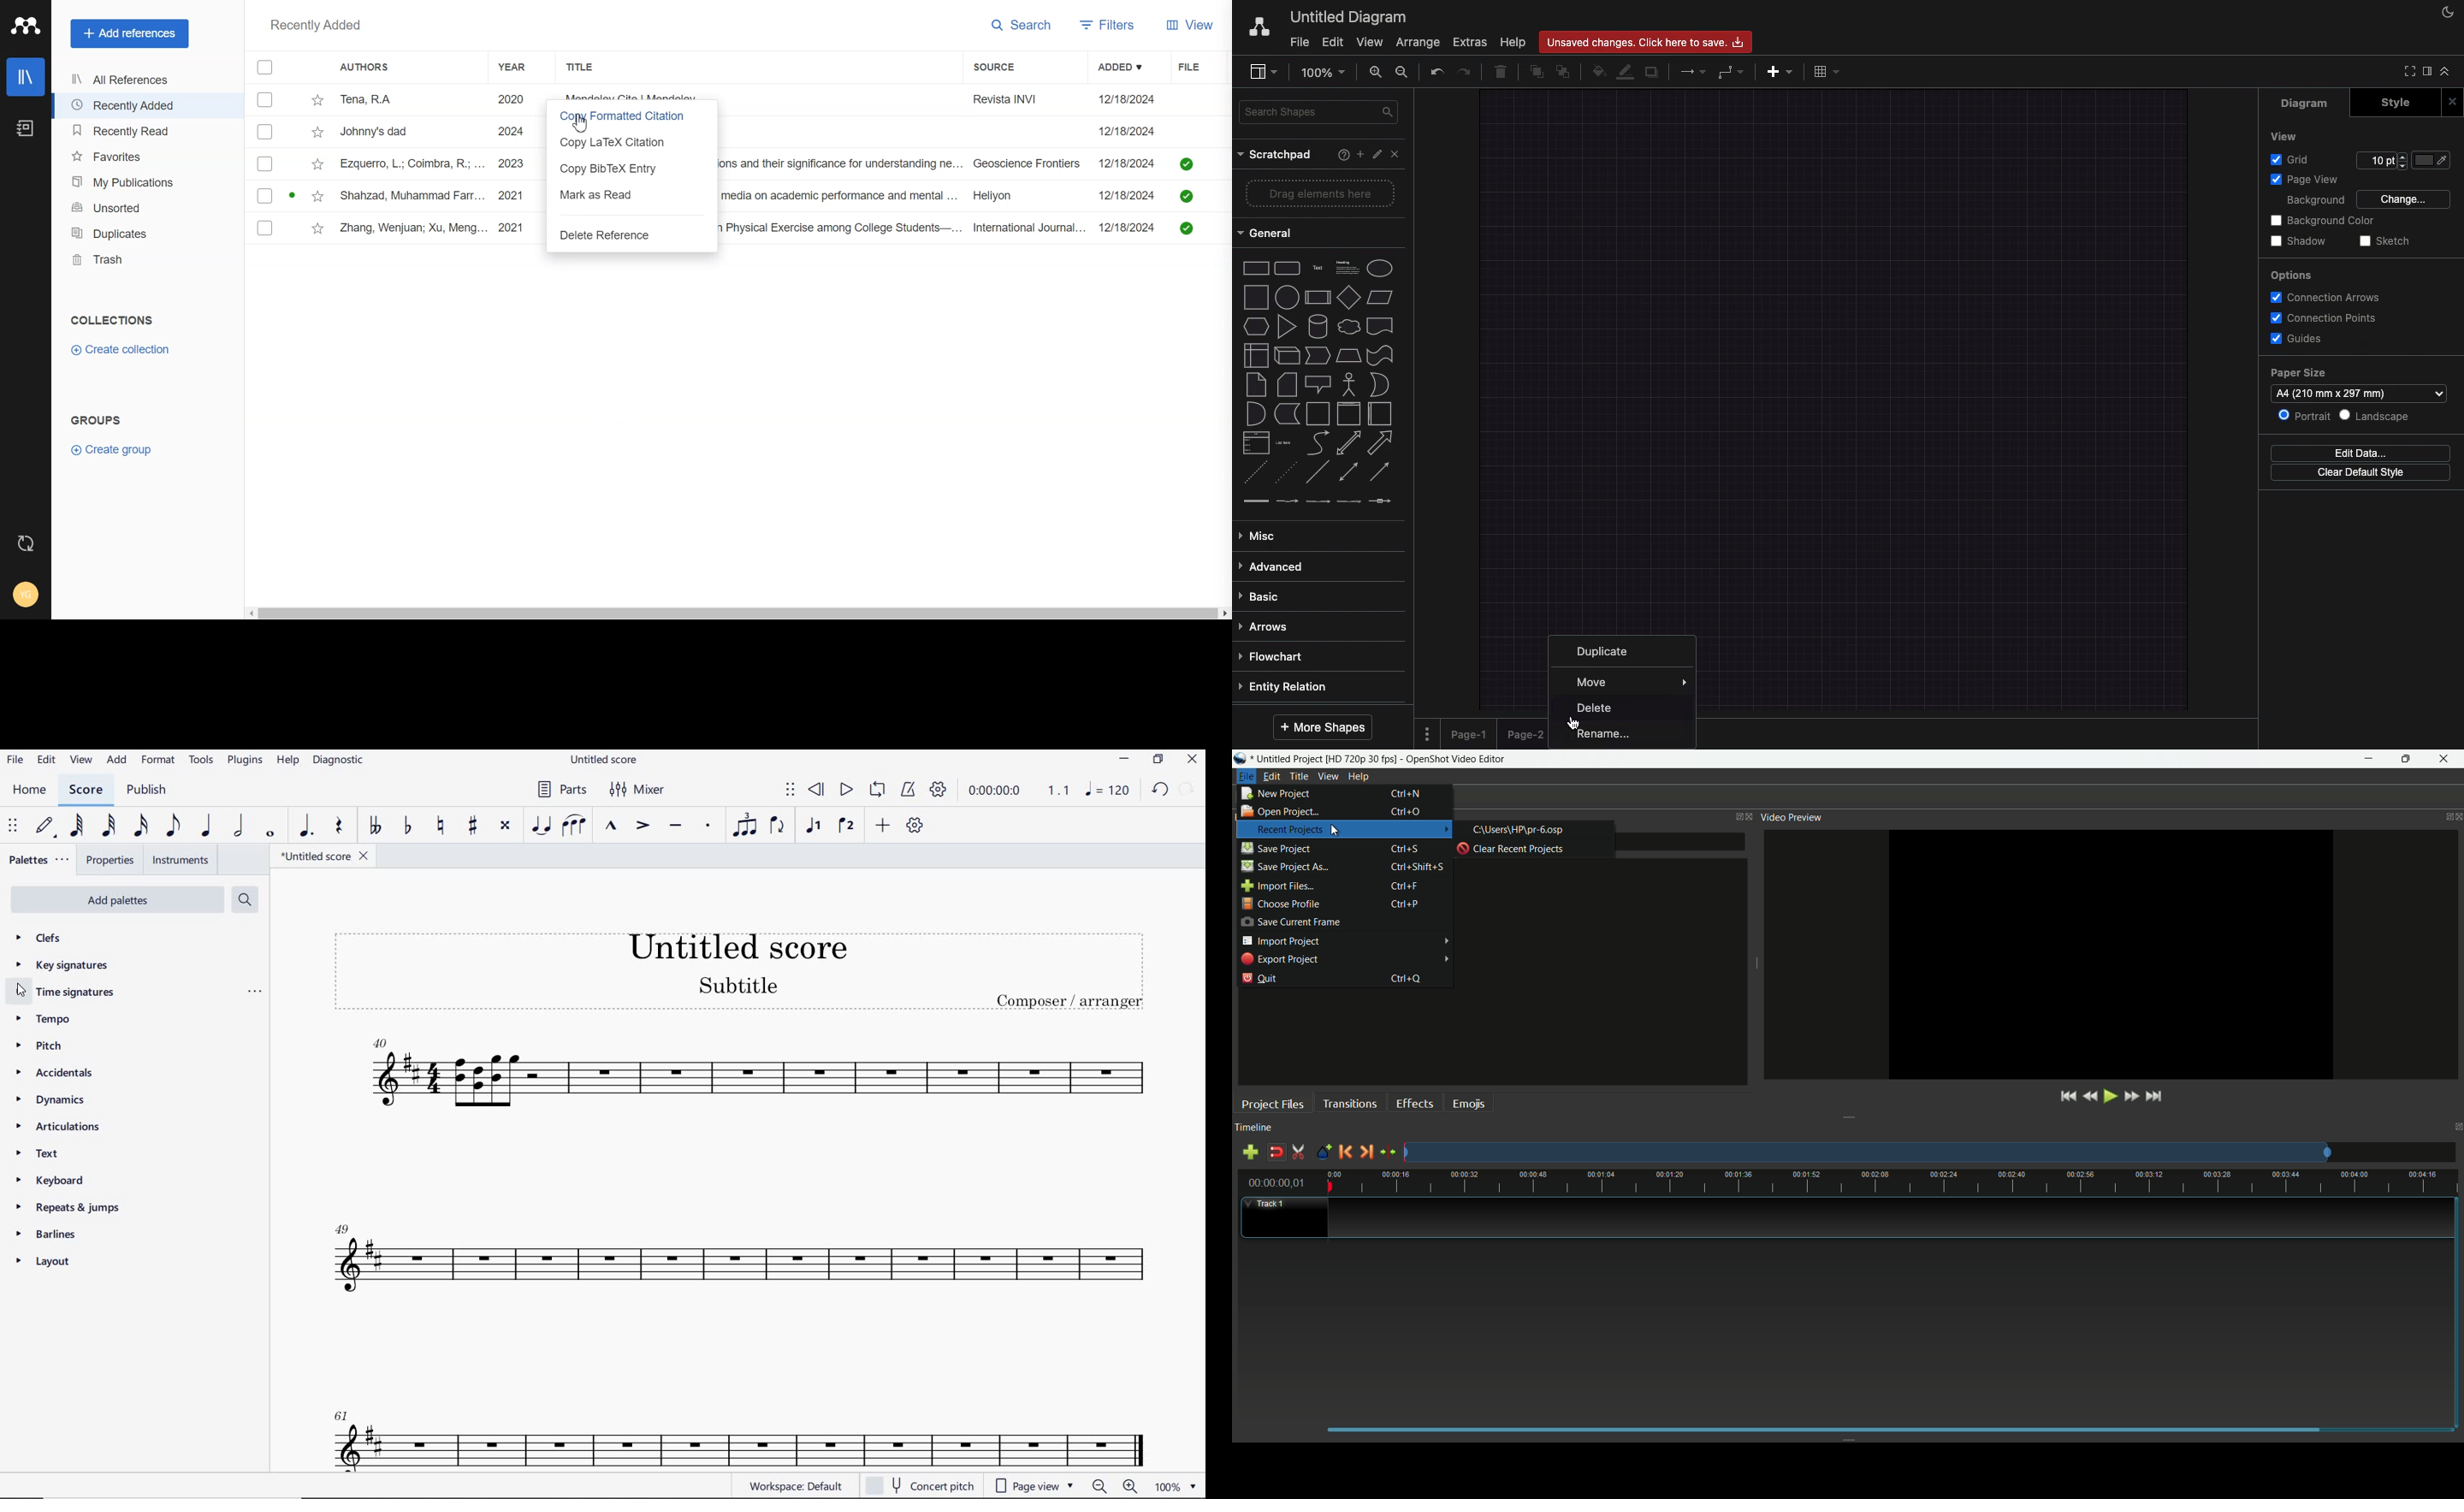  What do you see at coordinates (1378, 153) in the screenshot?
I see `Edit` at bounding box center [1378, 153].